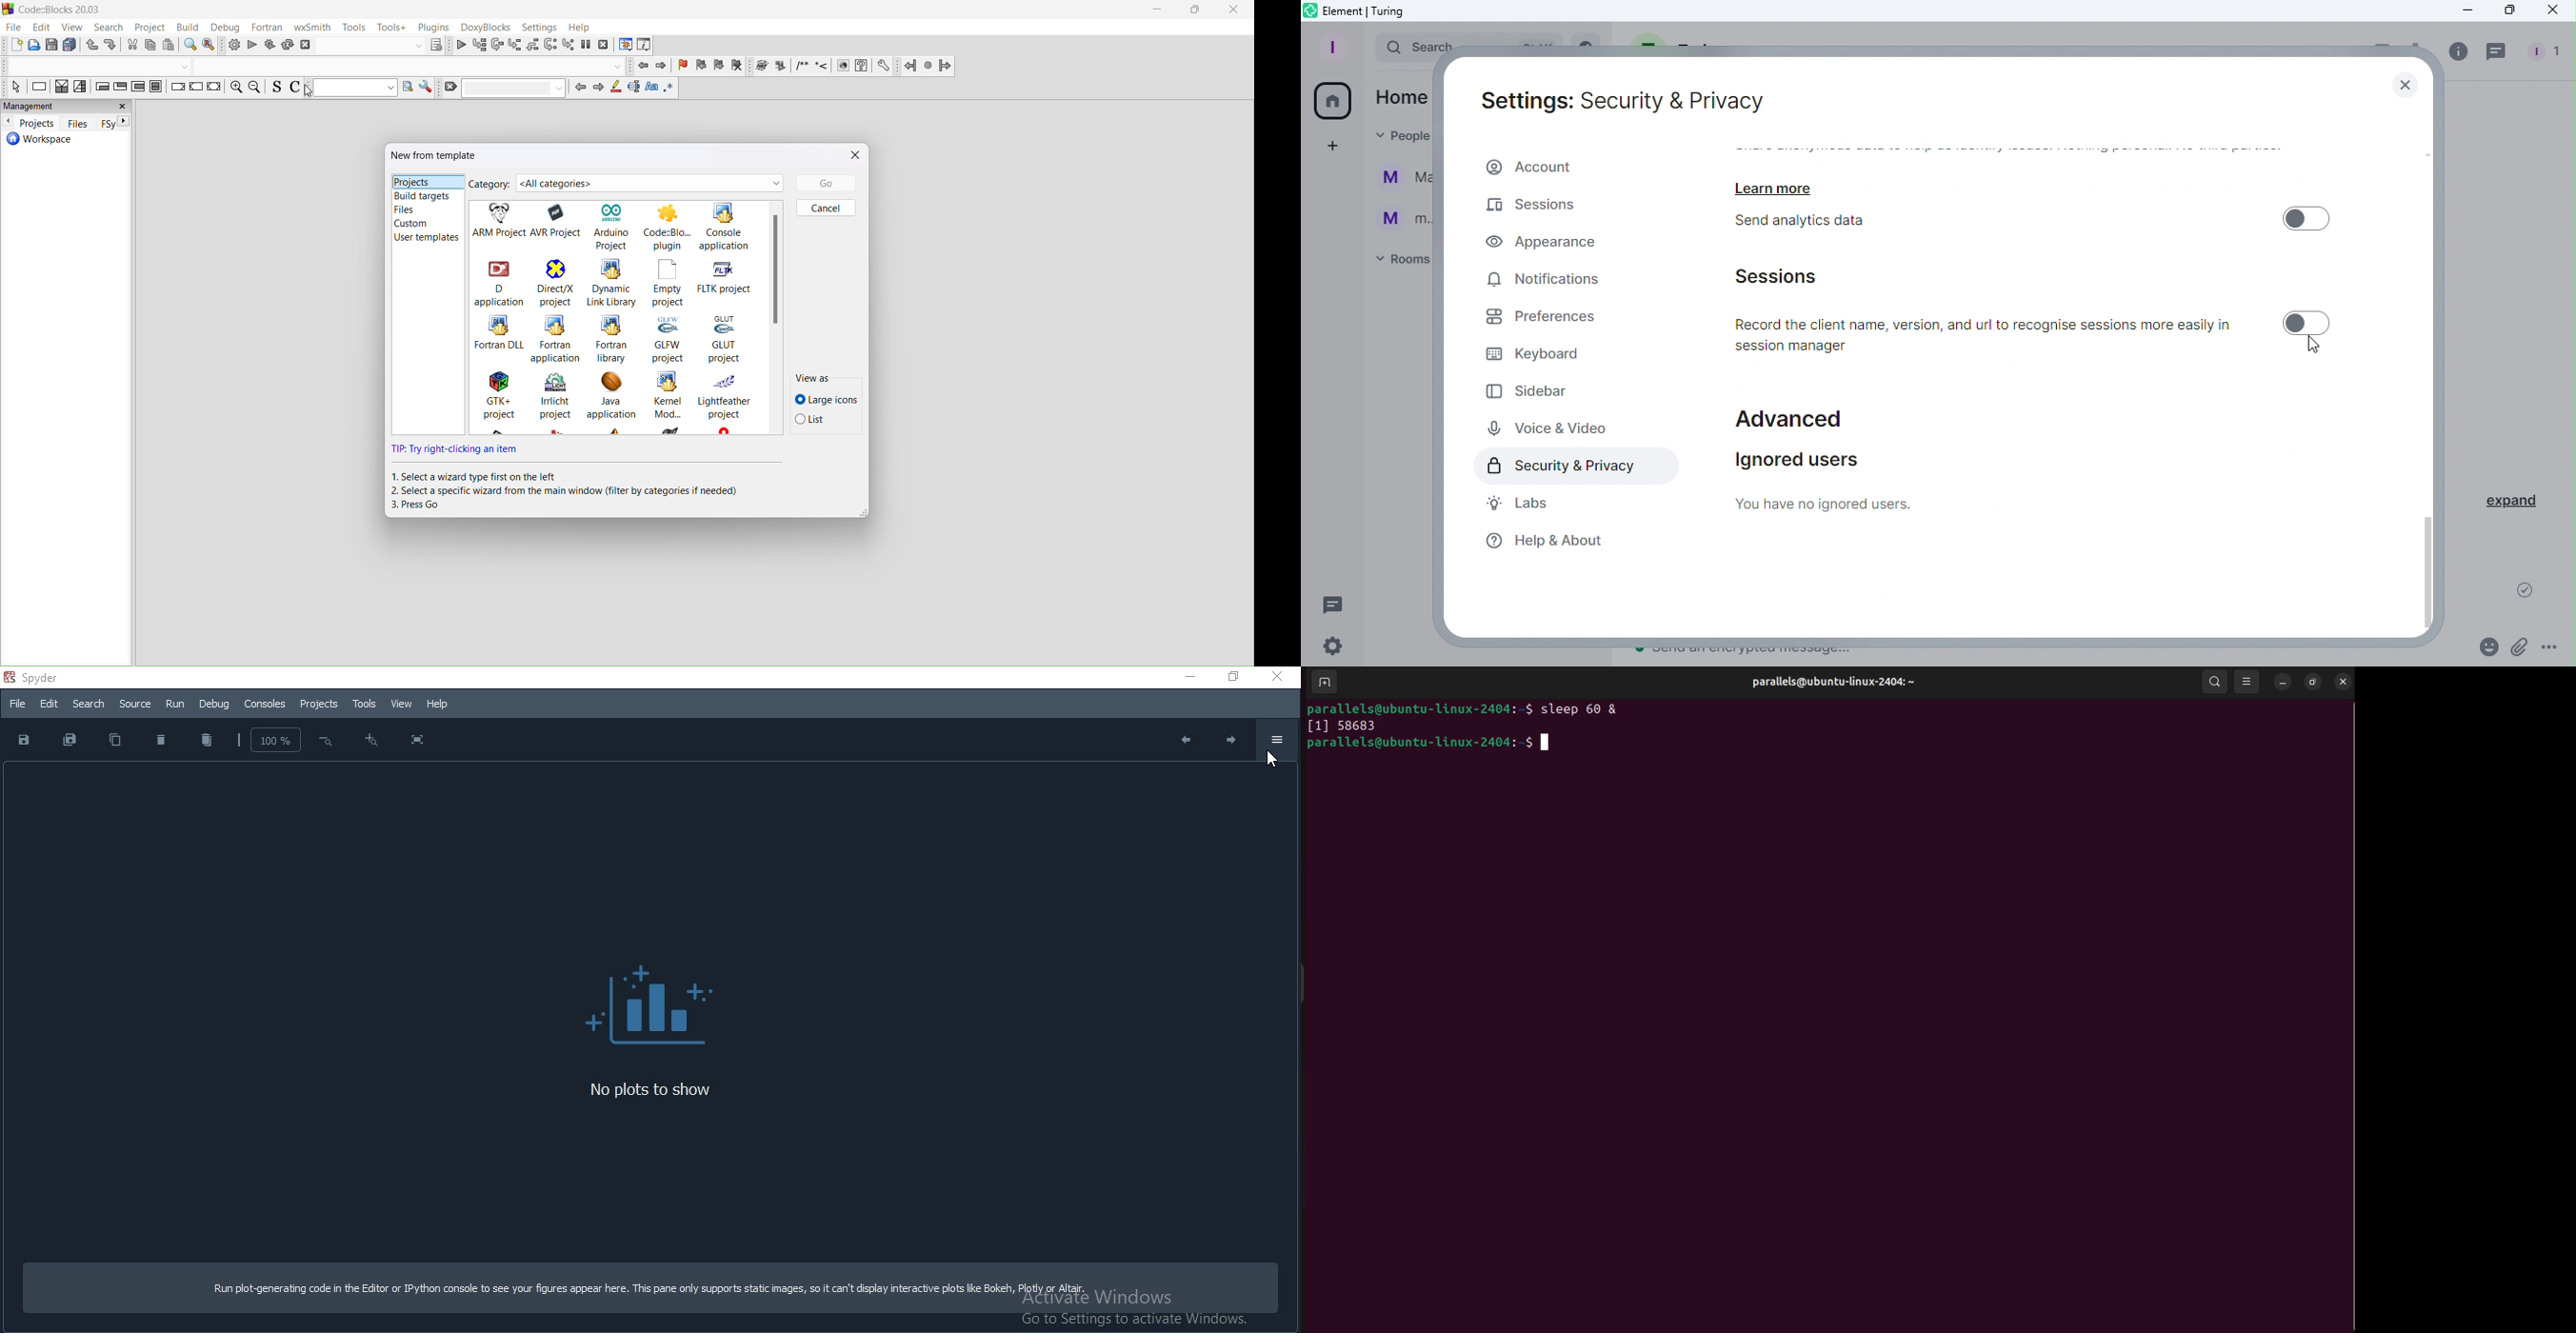  Describe the element at coordinates (1401, 180) in the screenshot. I see `Martina Tornello` at that location.